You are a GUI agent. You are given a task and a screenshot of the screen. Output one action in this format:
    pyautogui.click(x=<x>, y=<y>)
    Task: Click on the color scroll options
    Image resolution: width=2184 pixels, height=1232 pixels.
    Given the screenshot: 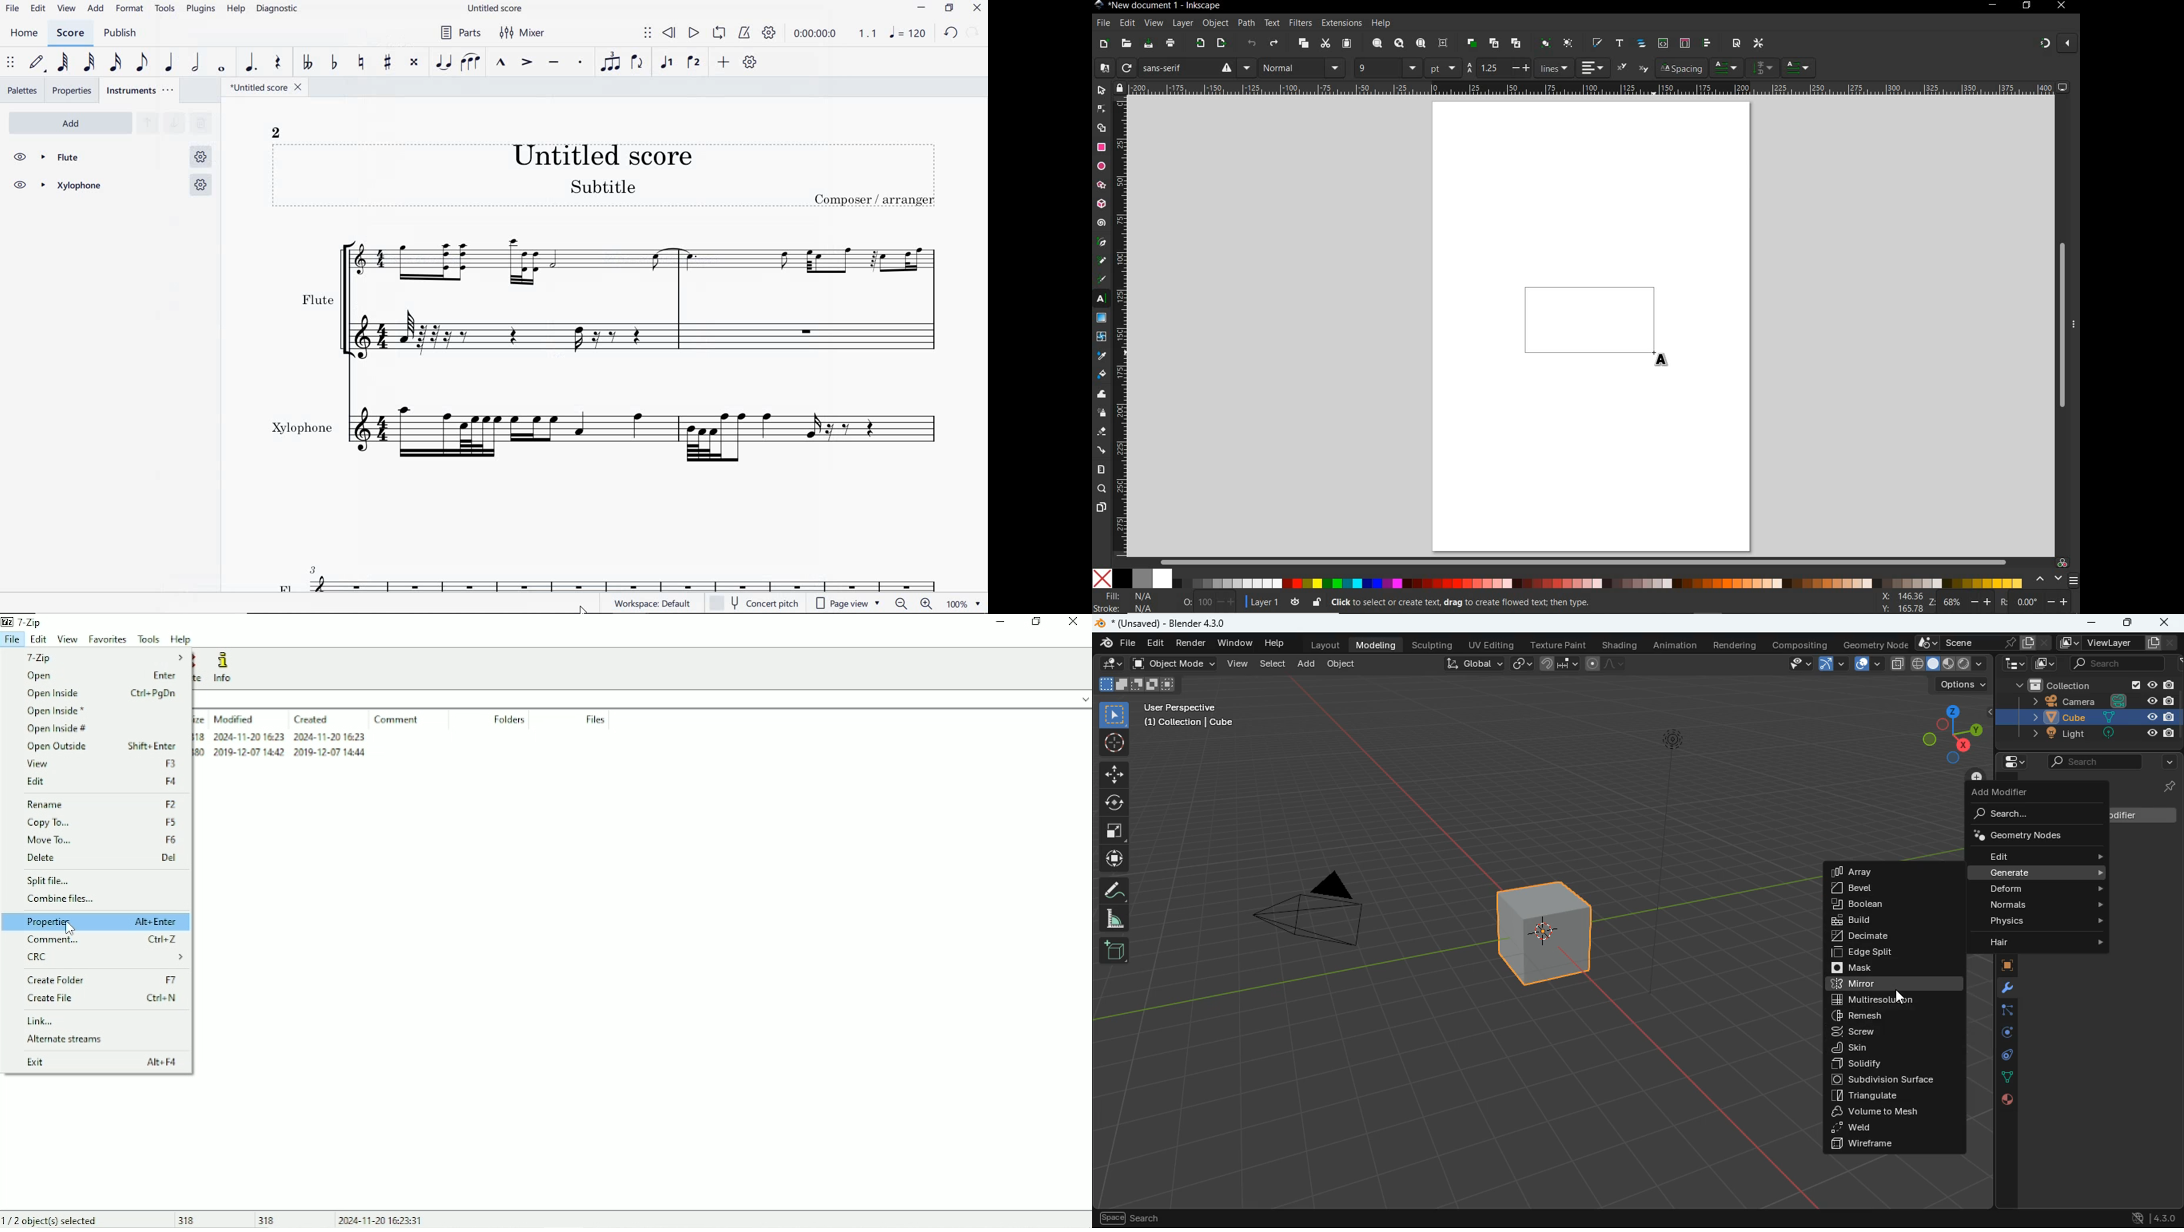 What is the action you would take?
    pyautogui.click(x=2045, y=579)
    